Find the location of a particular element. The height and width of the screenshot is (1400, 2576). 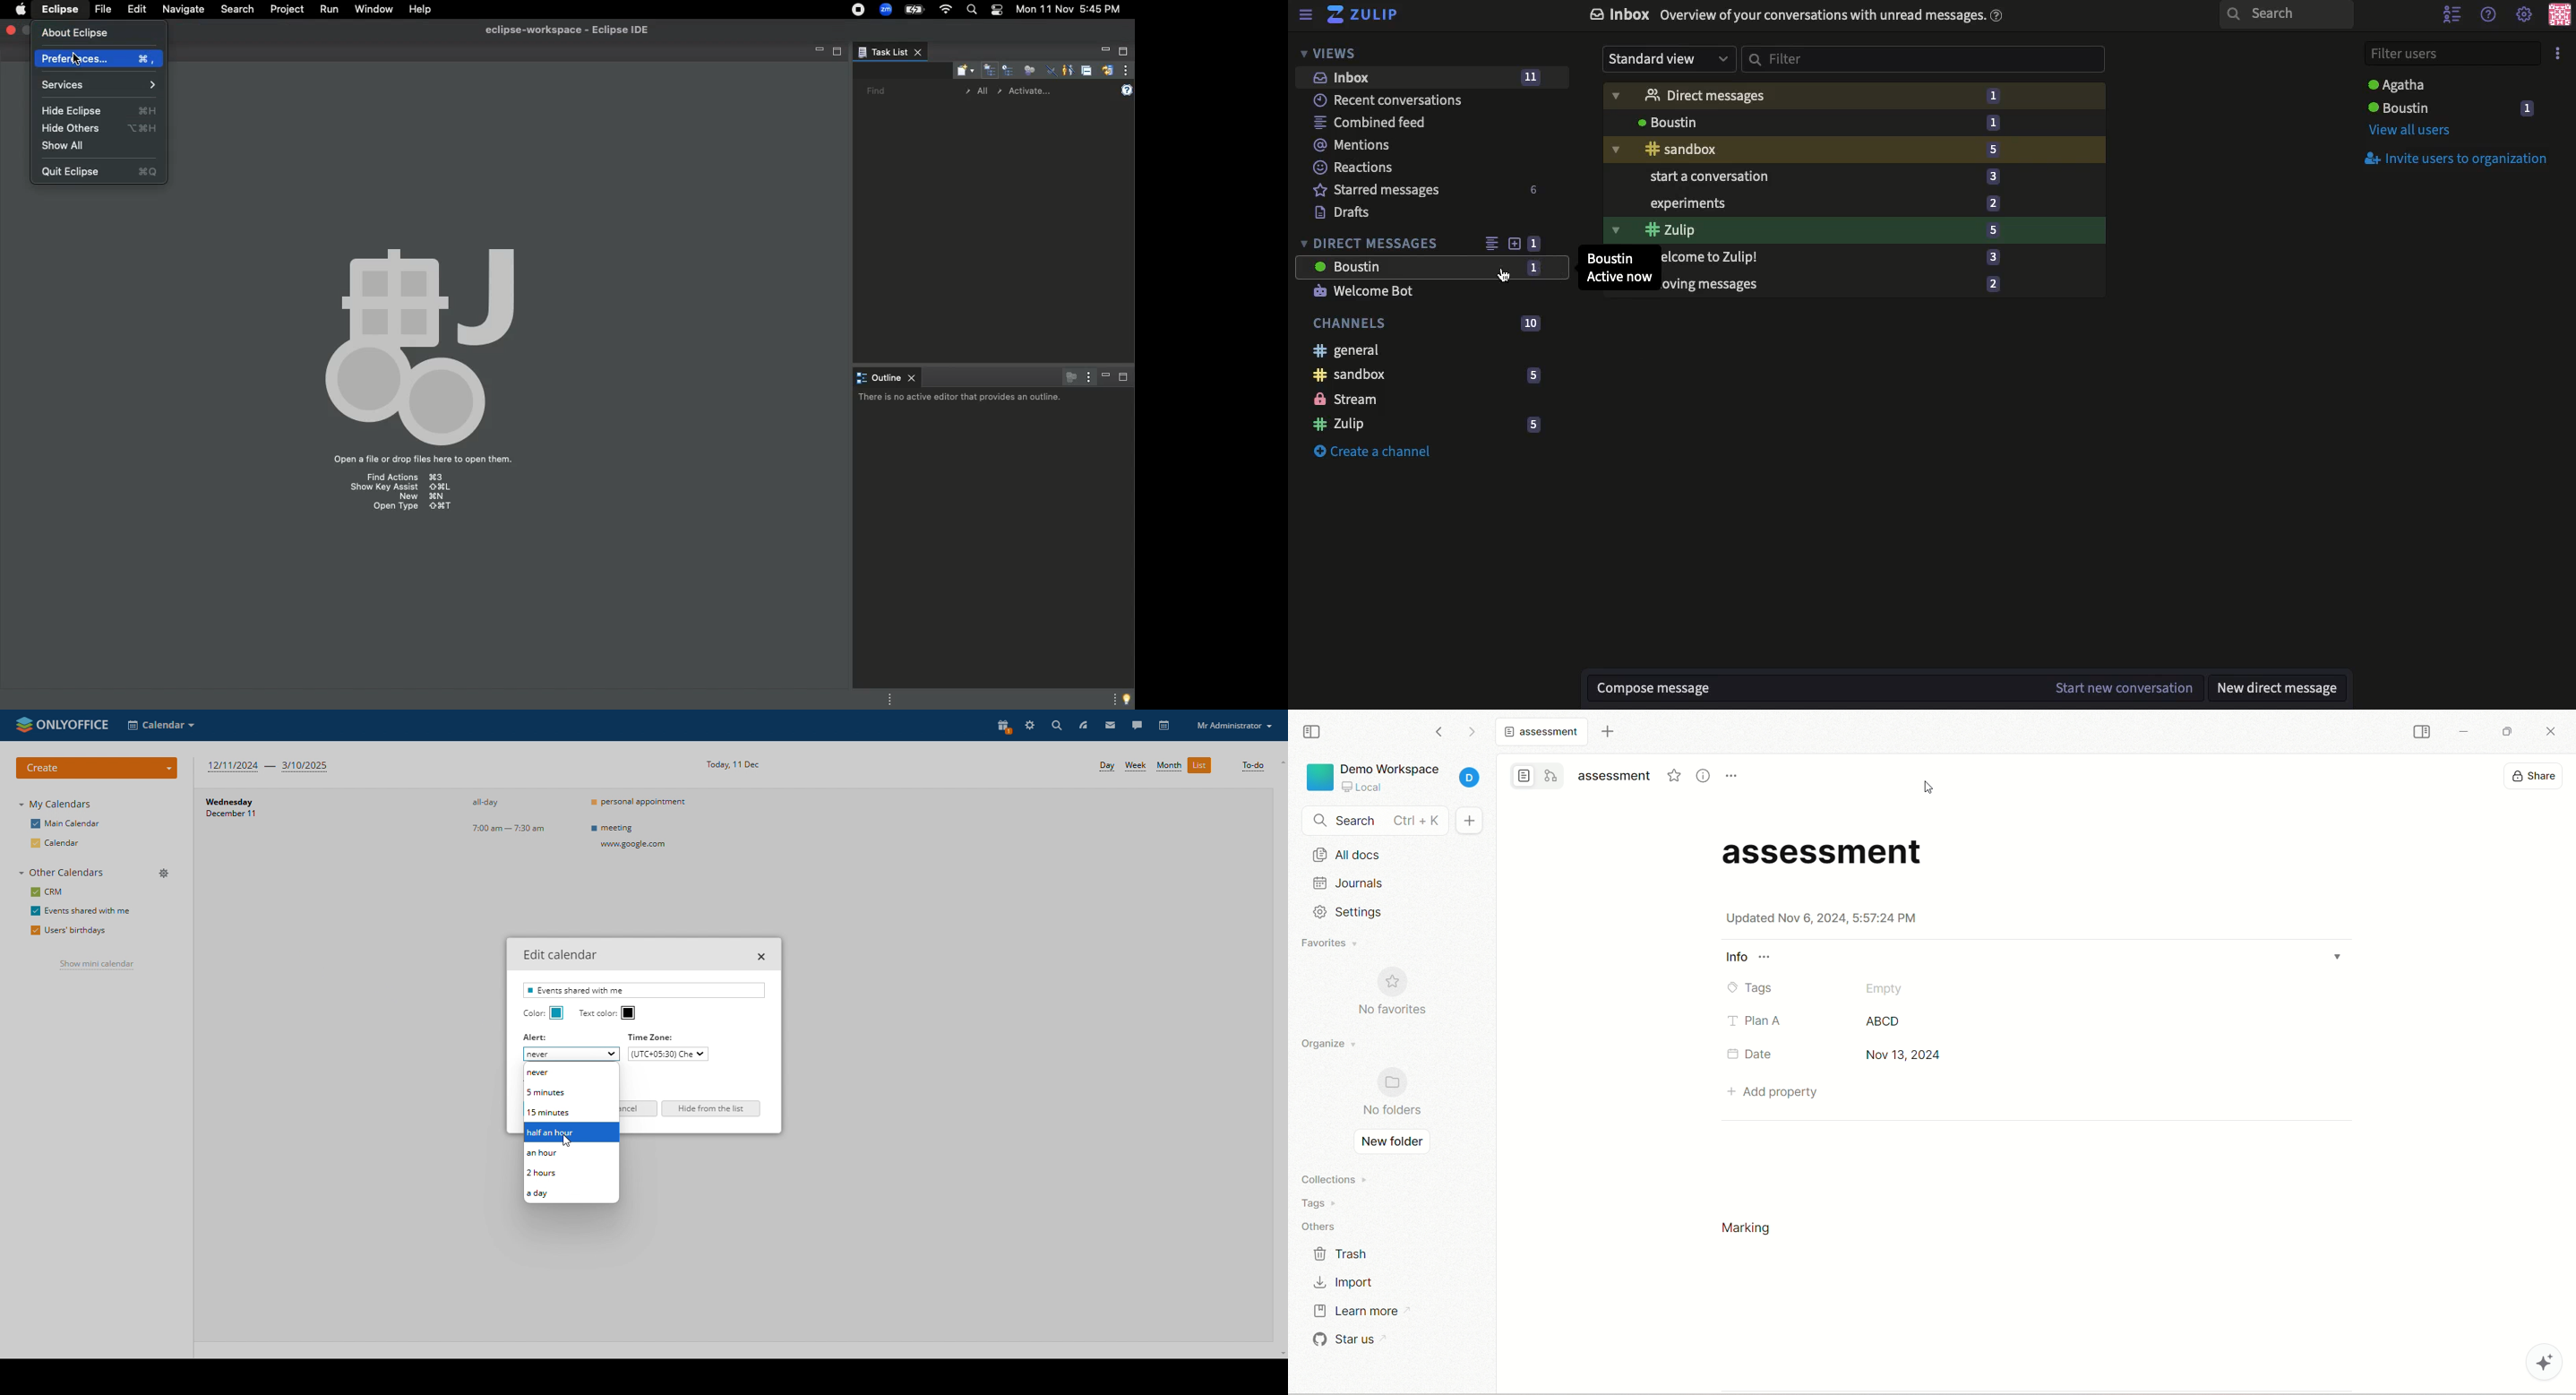

Filter users is located at coordinates (2454, 55).